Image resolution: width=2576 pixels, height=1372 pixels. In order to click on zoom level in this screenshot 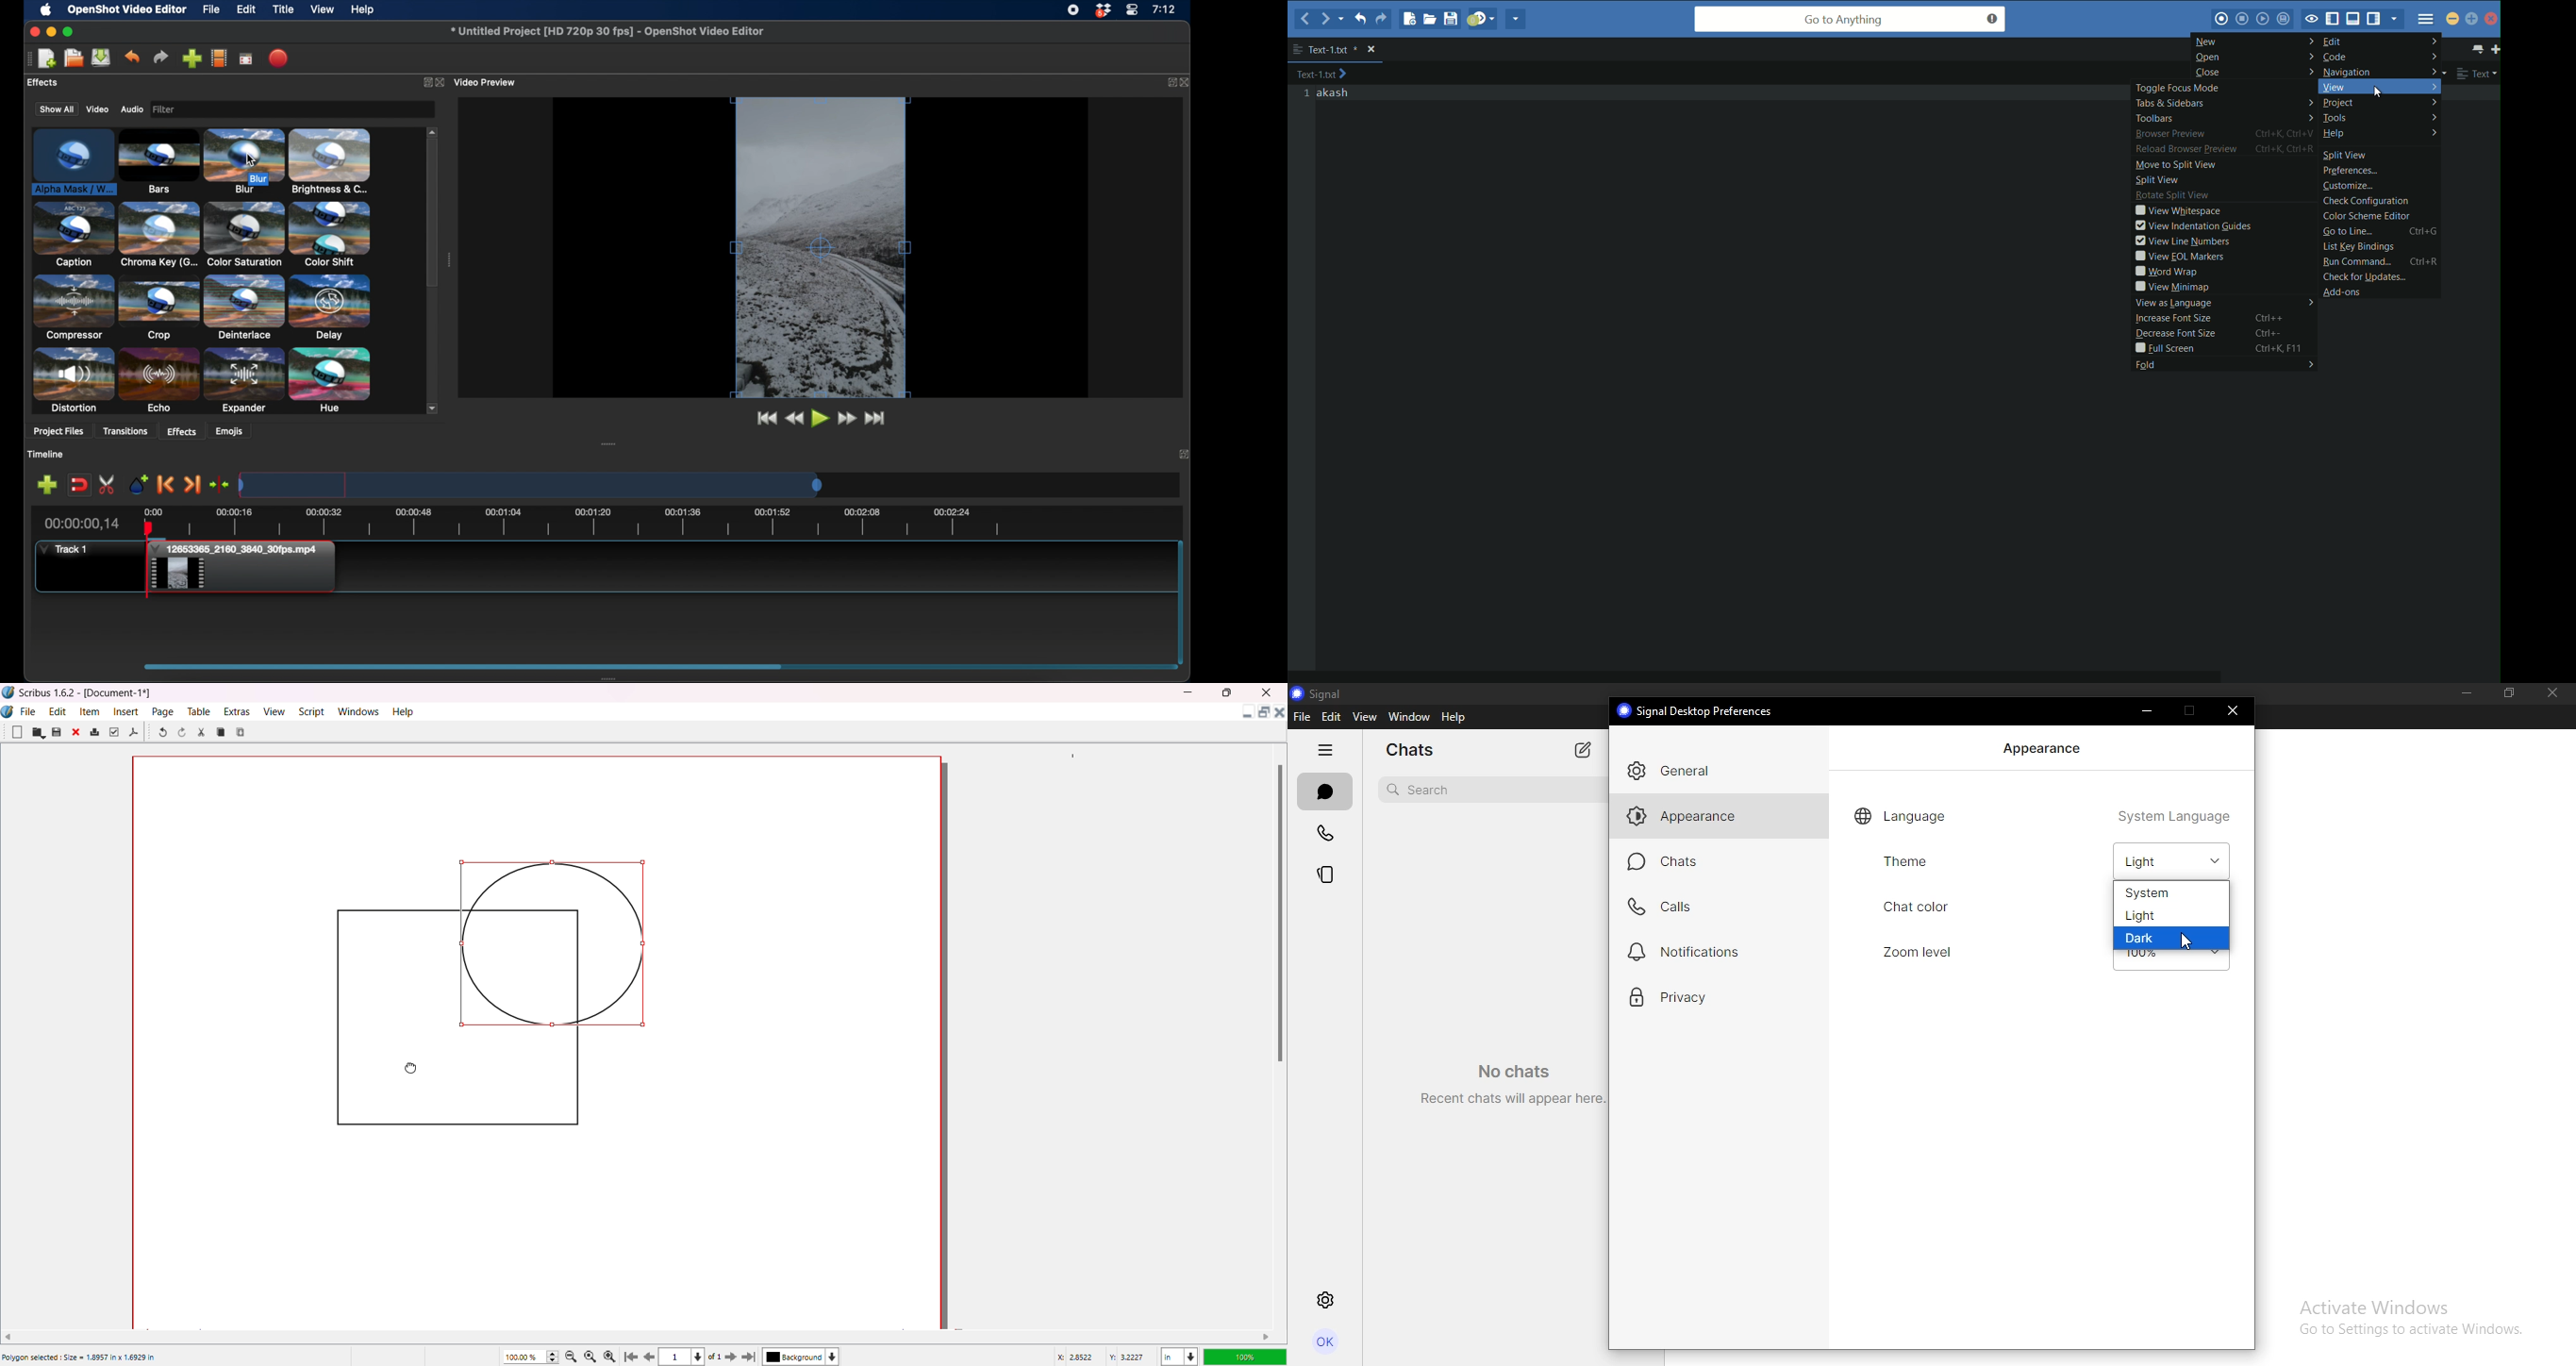, I will do `click(1929, 949)`.